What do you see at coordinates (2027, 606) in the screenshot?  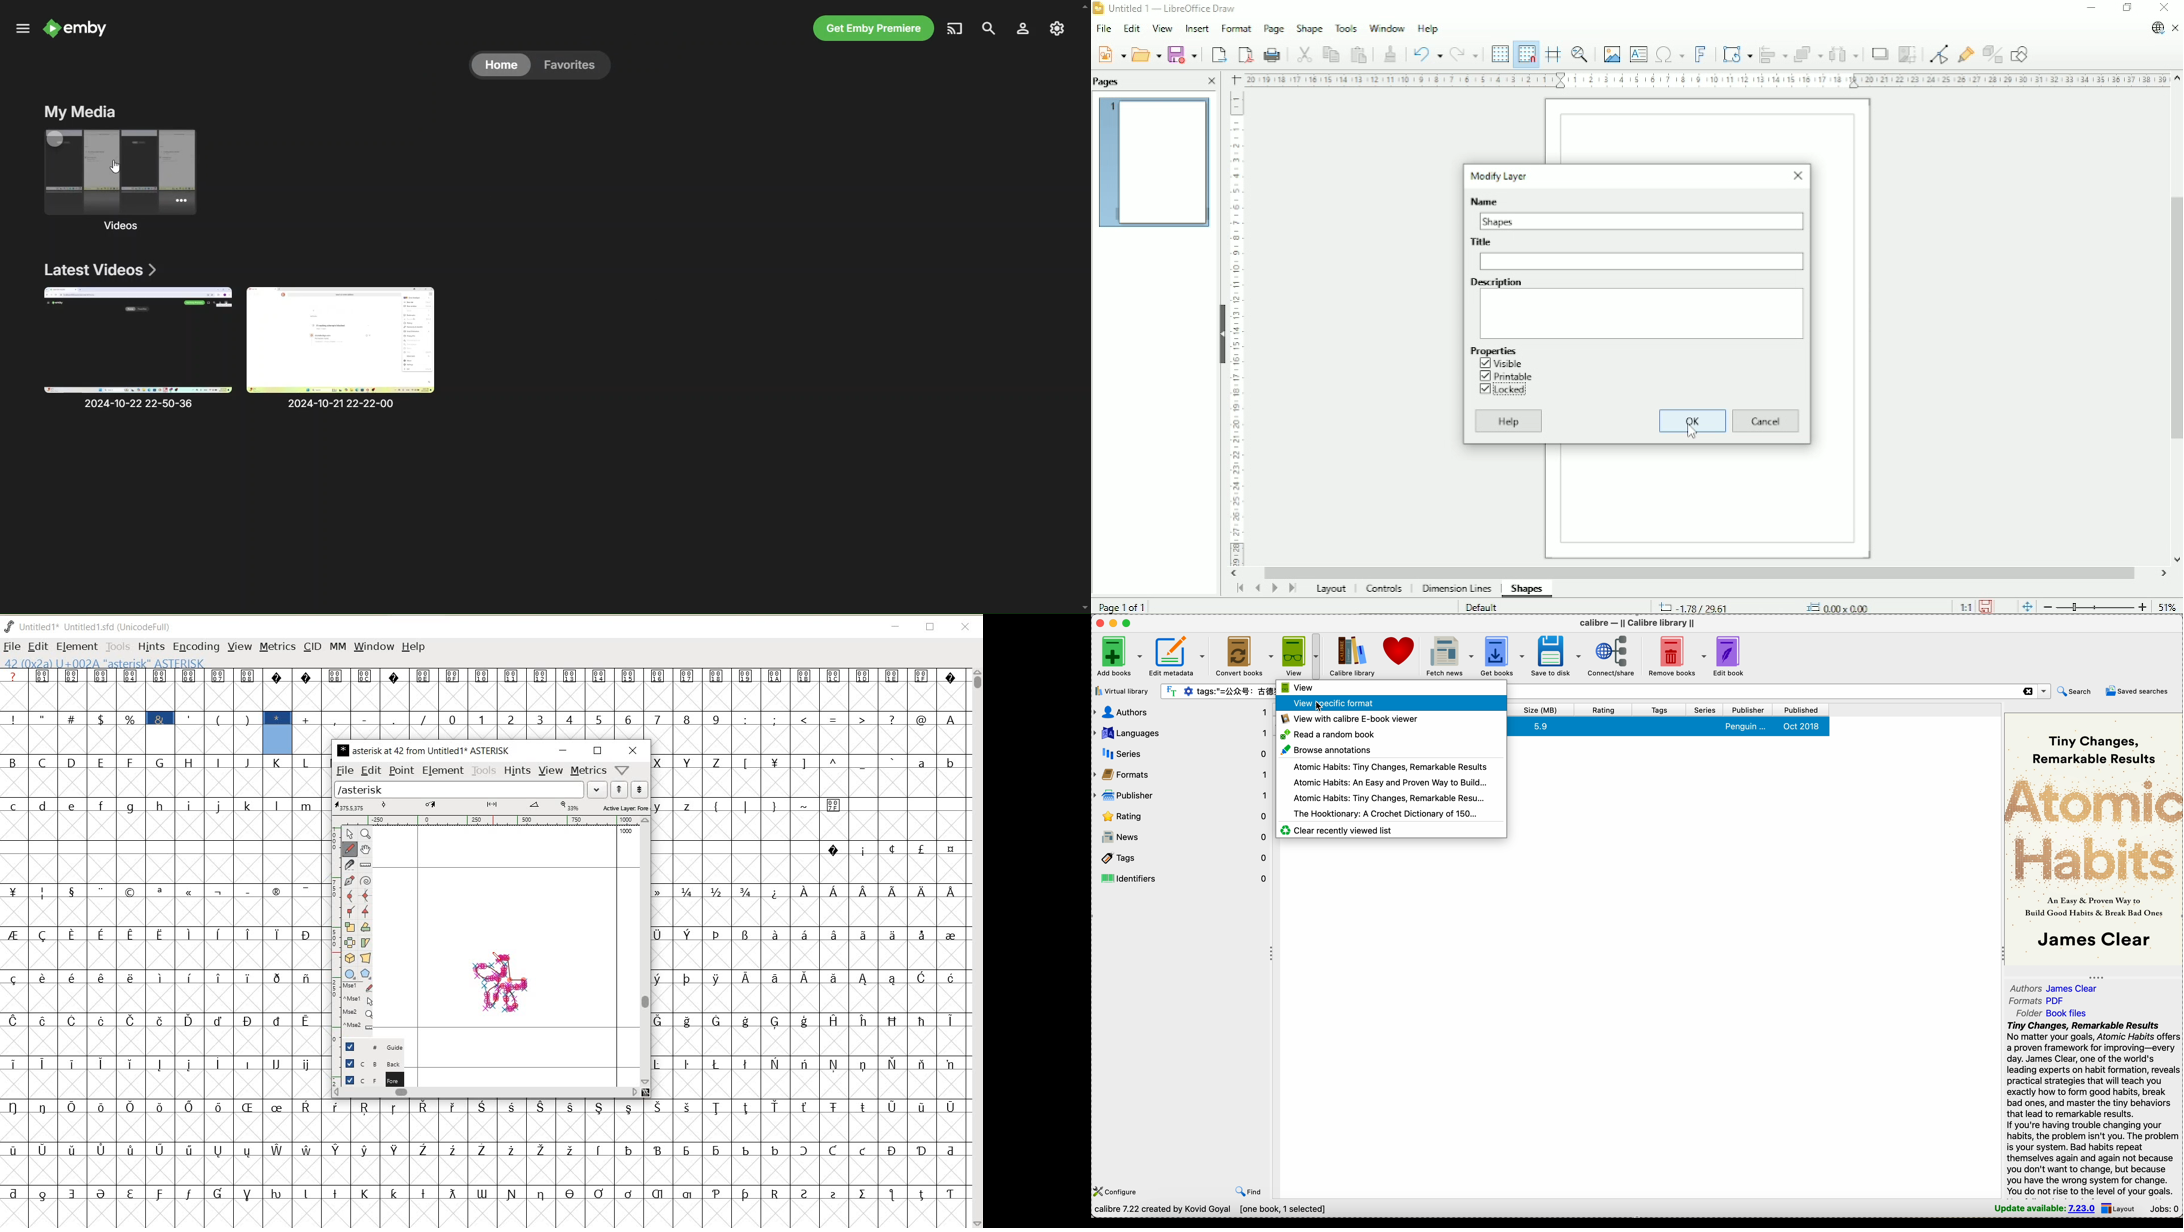 I see `Fit page to current window` at bounding box center [2027, 606].